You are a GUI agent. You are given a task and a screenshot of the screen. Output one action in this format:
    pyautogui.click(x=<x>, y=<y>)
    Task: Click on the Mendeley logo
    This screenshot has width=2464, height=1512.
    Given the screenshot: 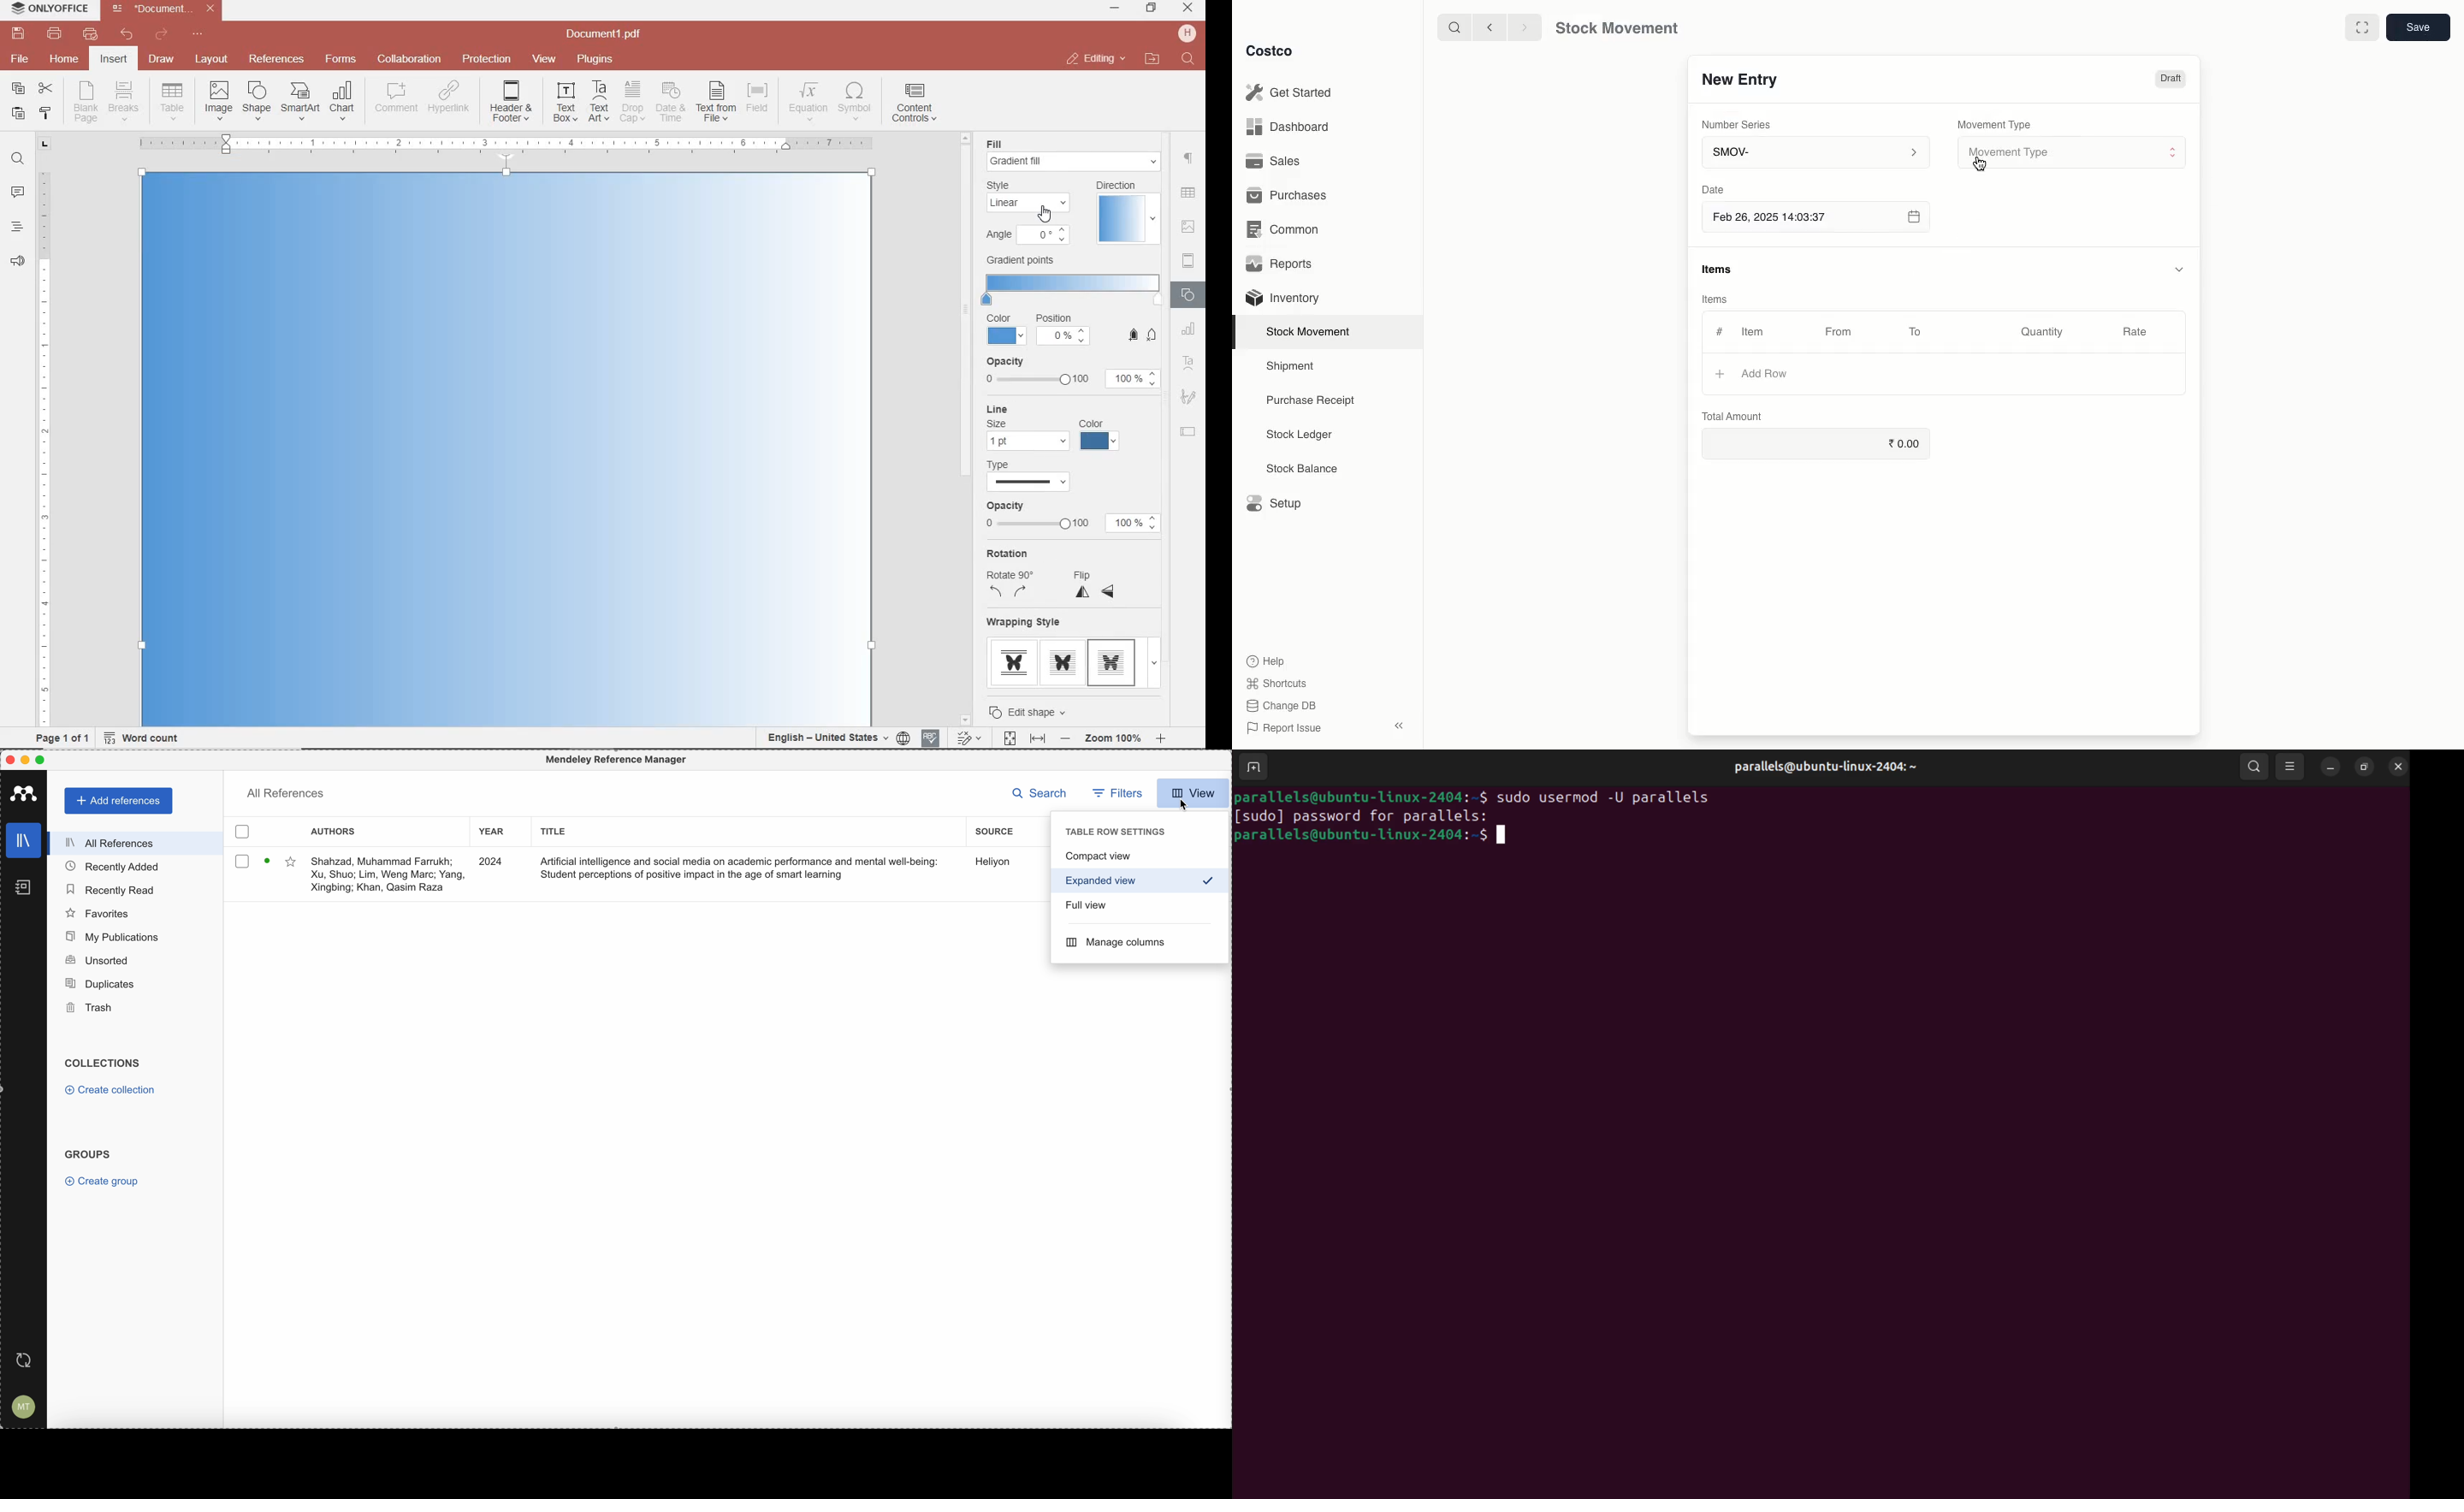 What is the action you would take?
    pyautogui.click(x=24, y=793)
    